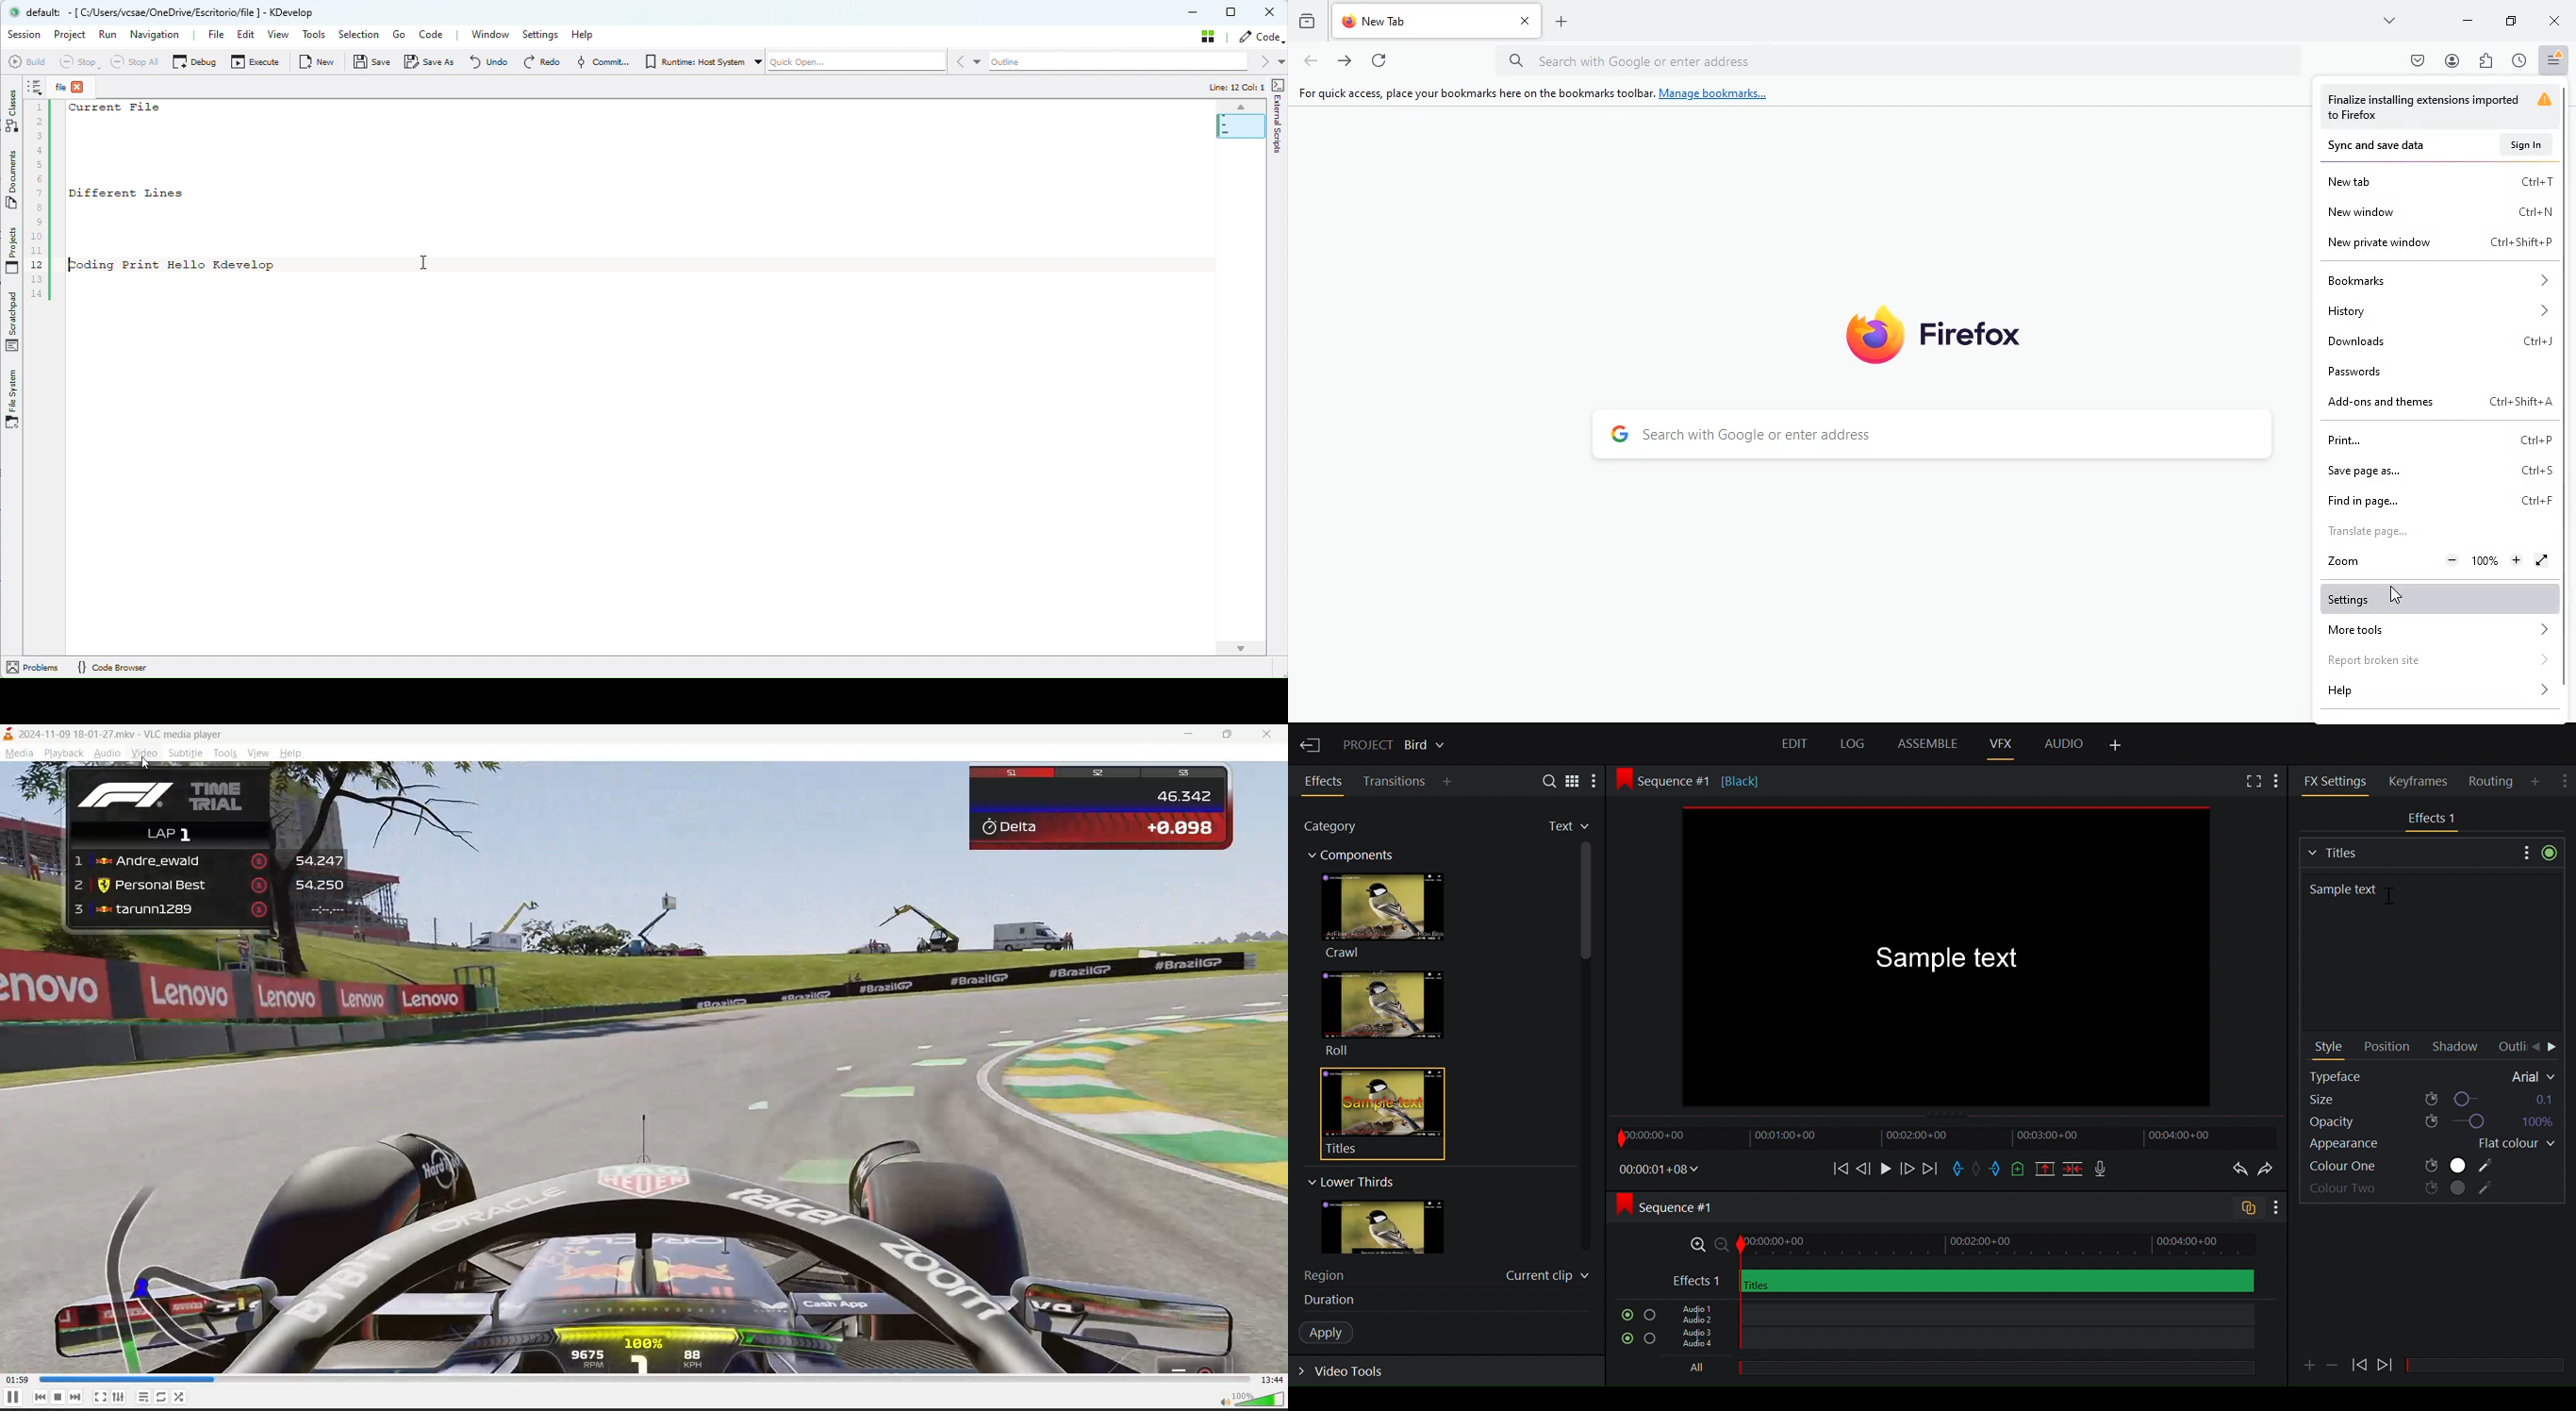 The width and height of the screenshot is (2576, 1428). What do you see at coordinates (2509, 20) in the screenshot?
I see `minimize` at bounding box center [2509, 20].